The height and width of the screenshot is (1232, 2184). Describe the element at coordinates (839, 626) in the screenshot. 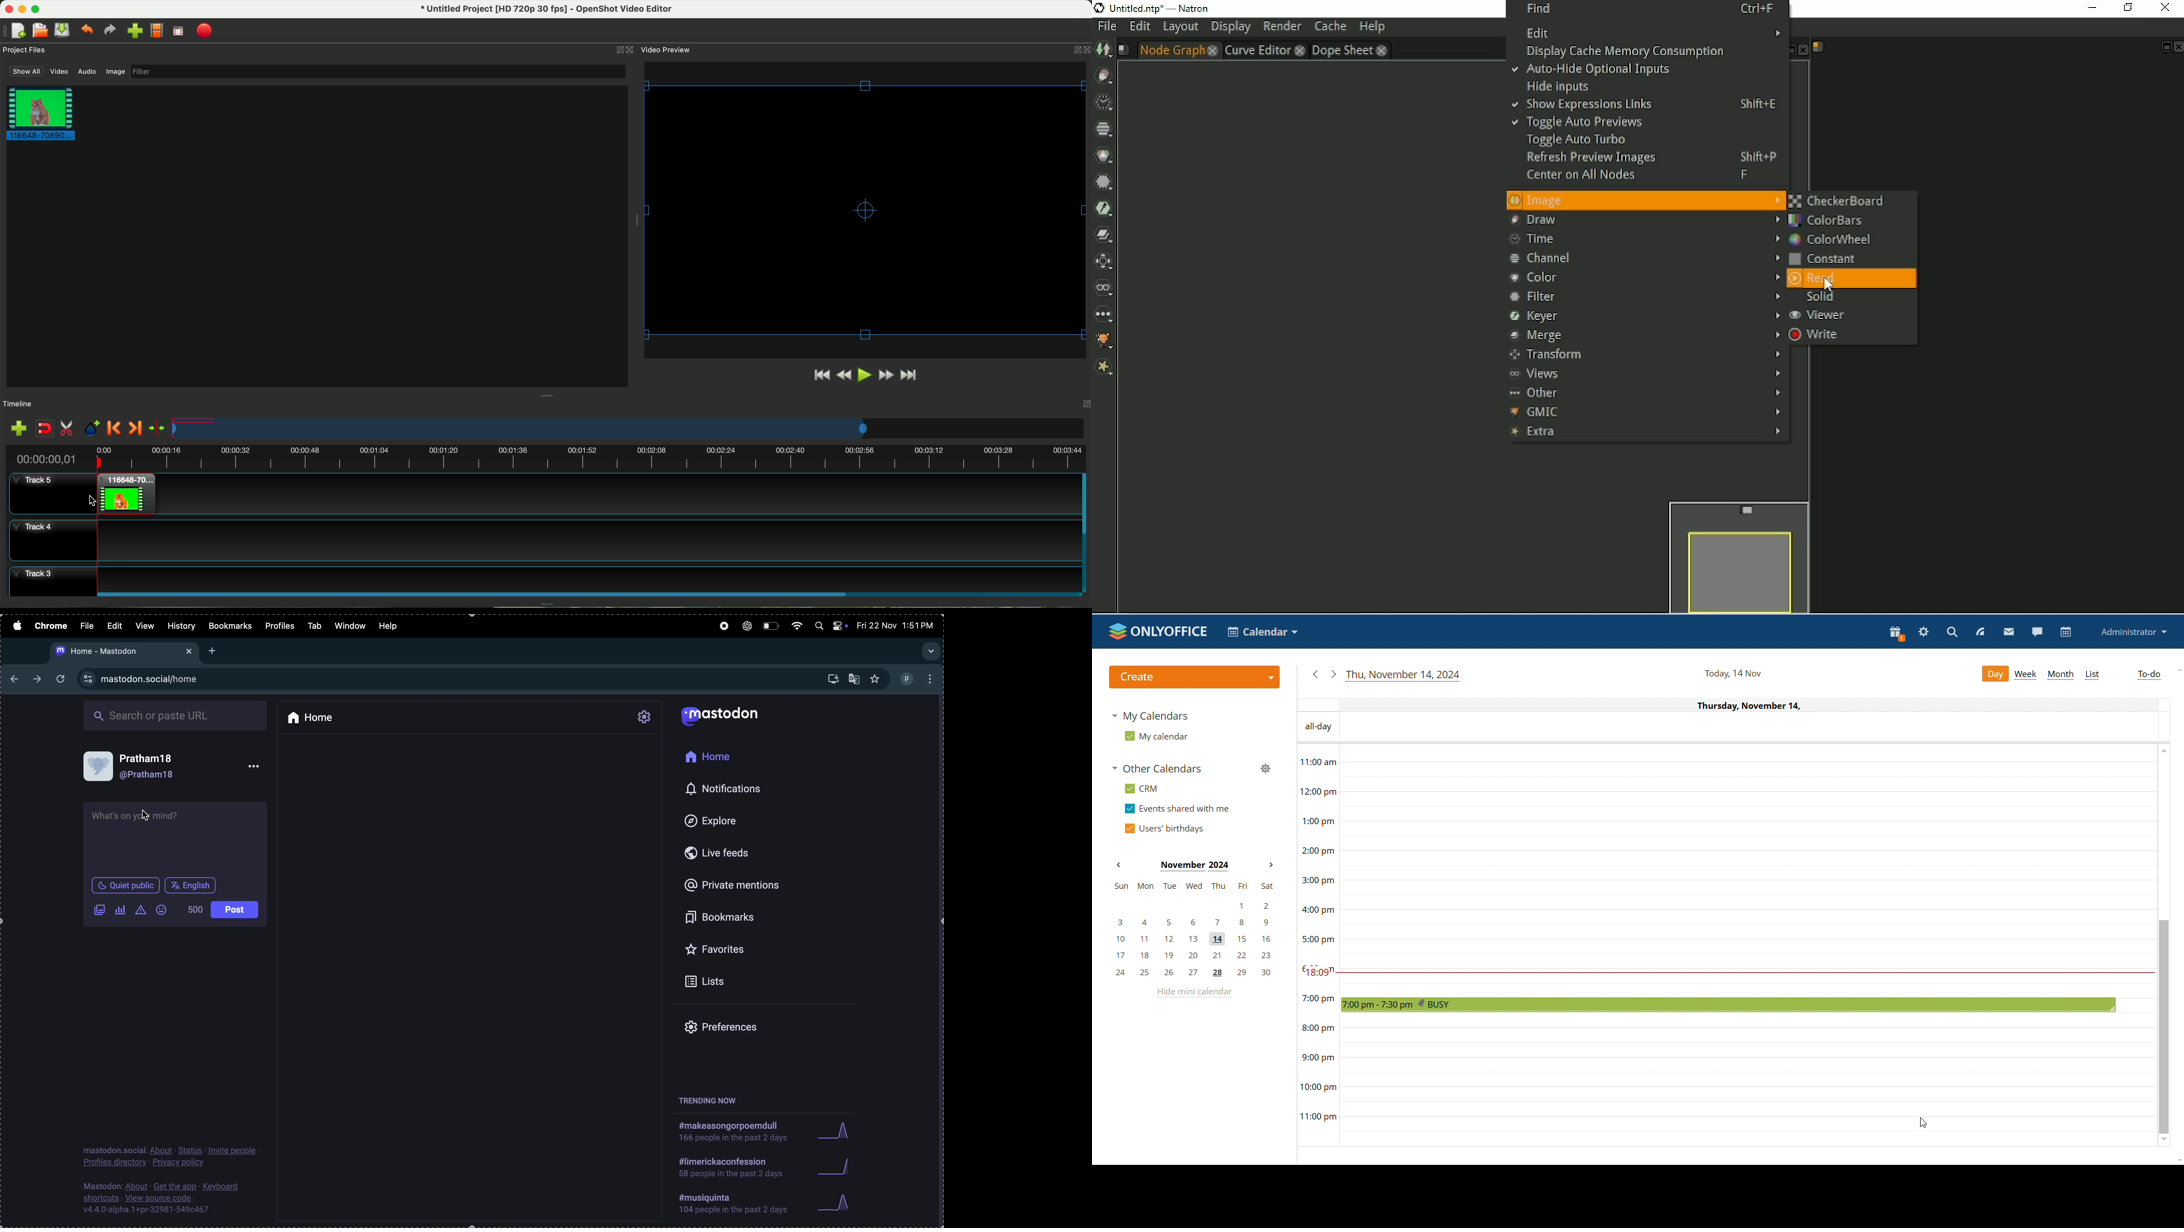

I see `apple widgets` at that location.